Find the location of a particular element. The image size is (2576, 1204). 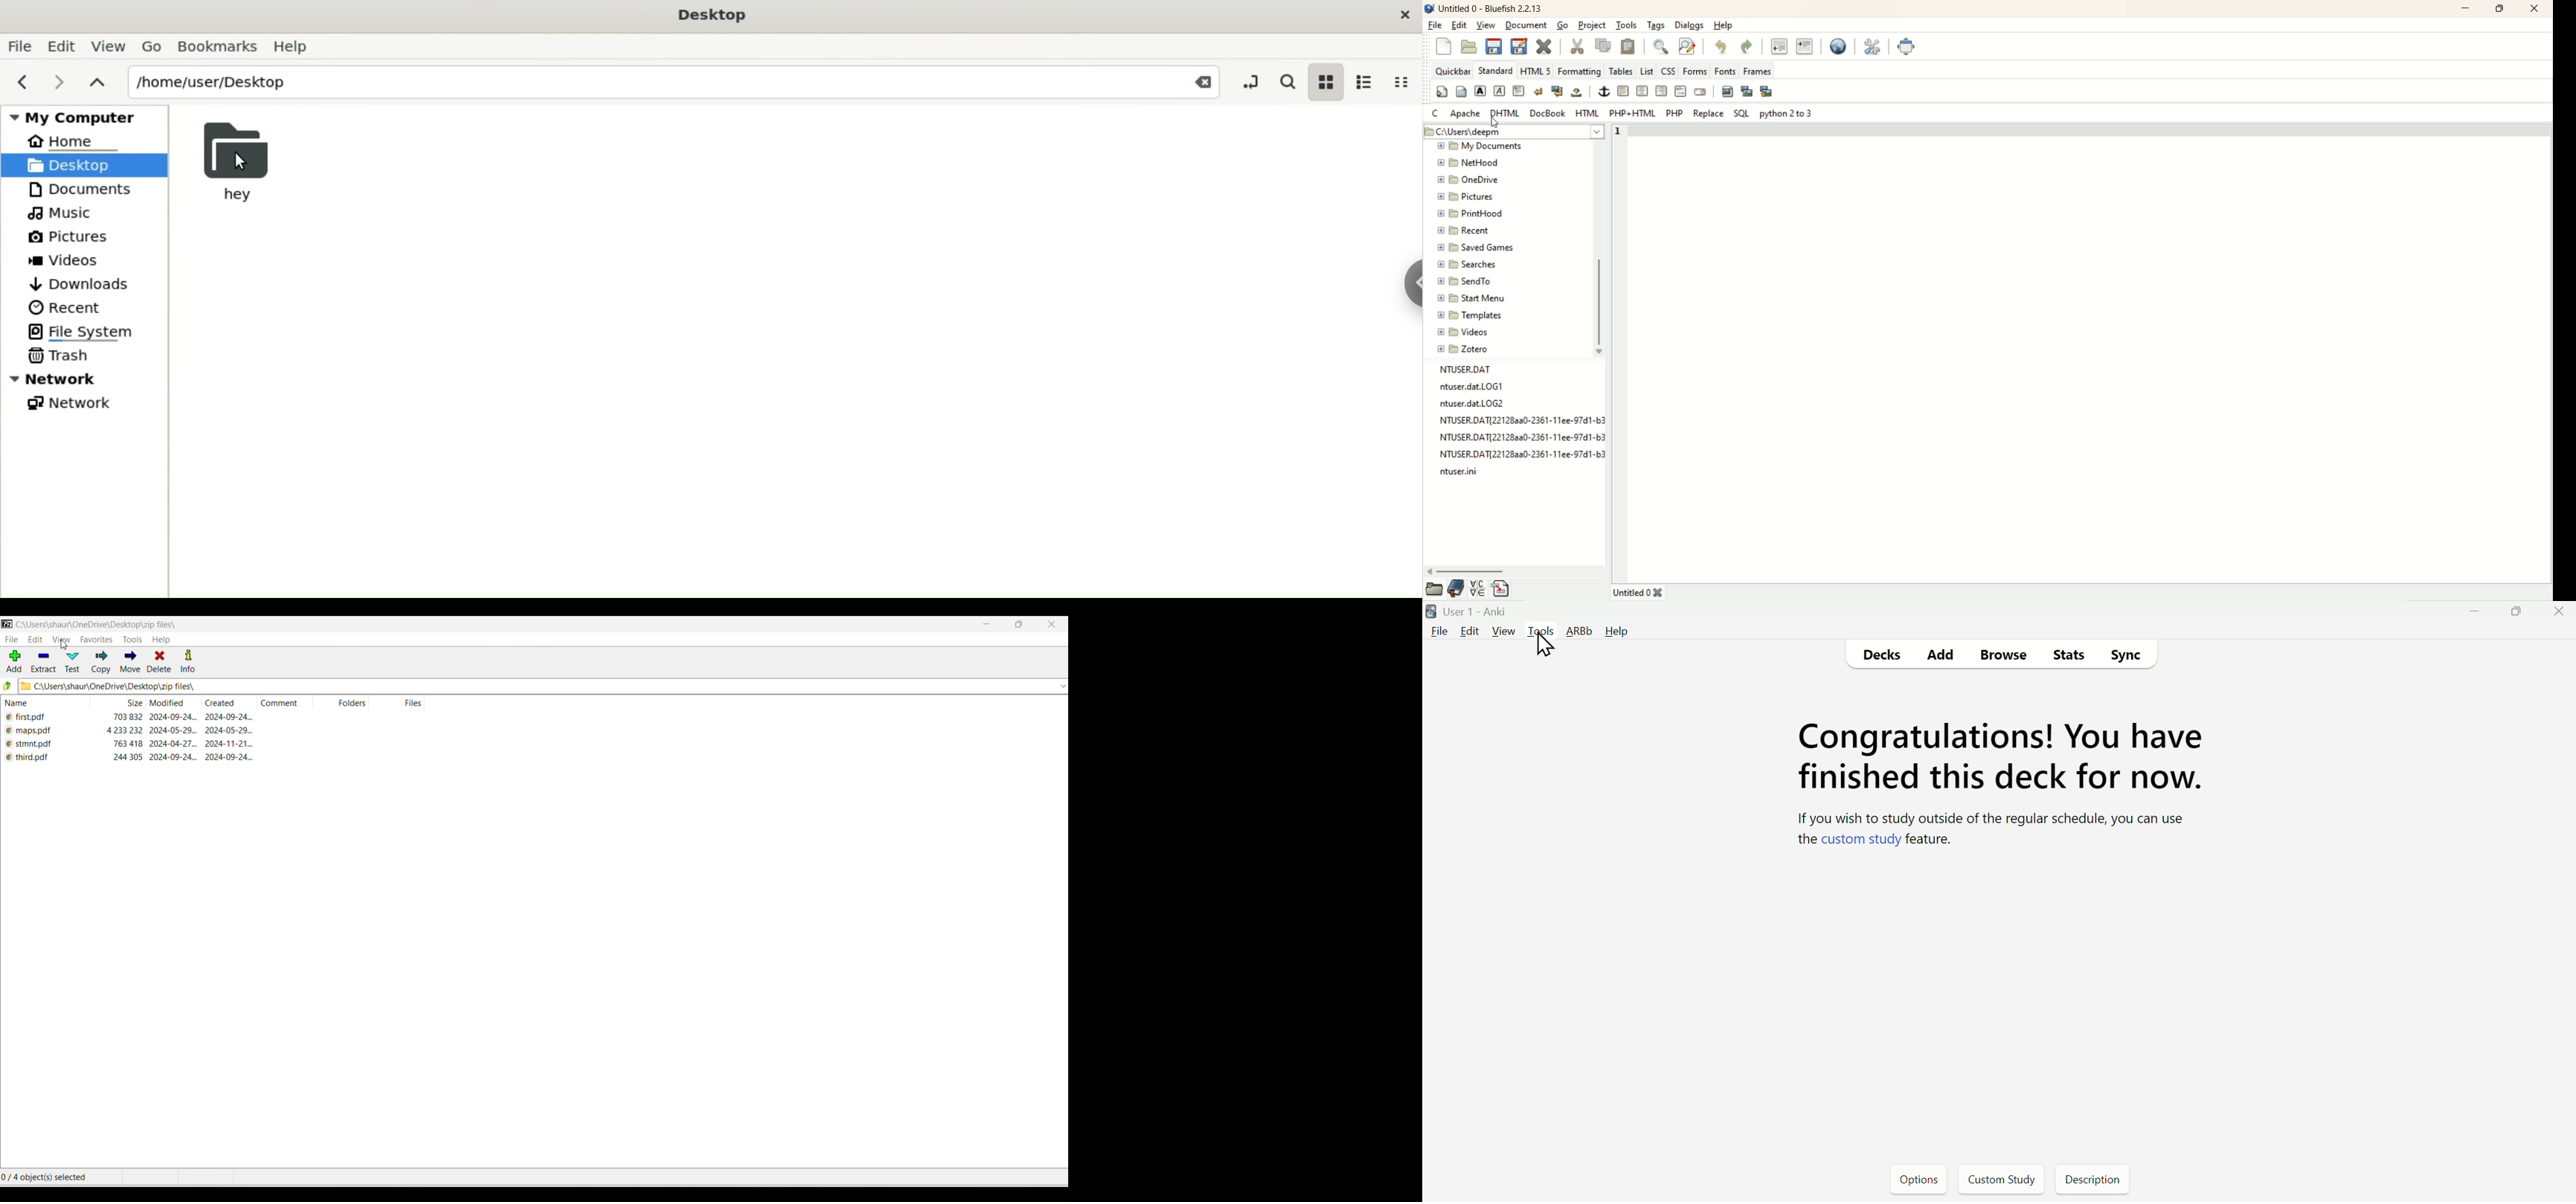

DHTML is located at coordinates (1505, 114).